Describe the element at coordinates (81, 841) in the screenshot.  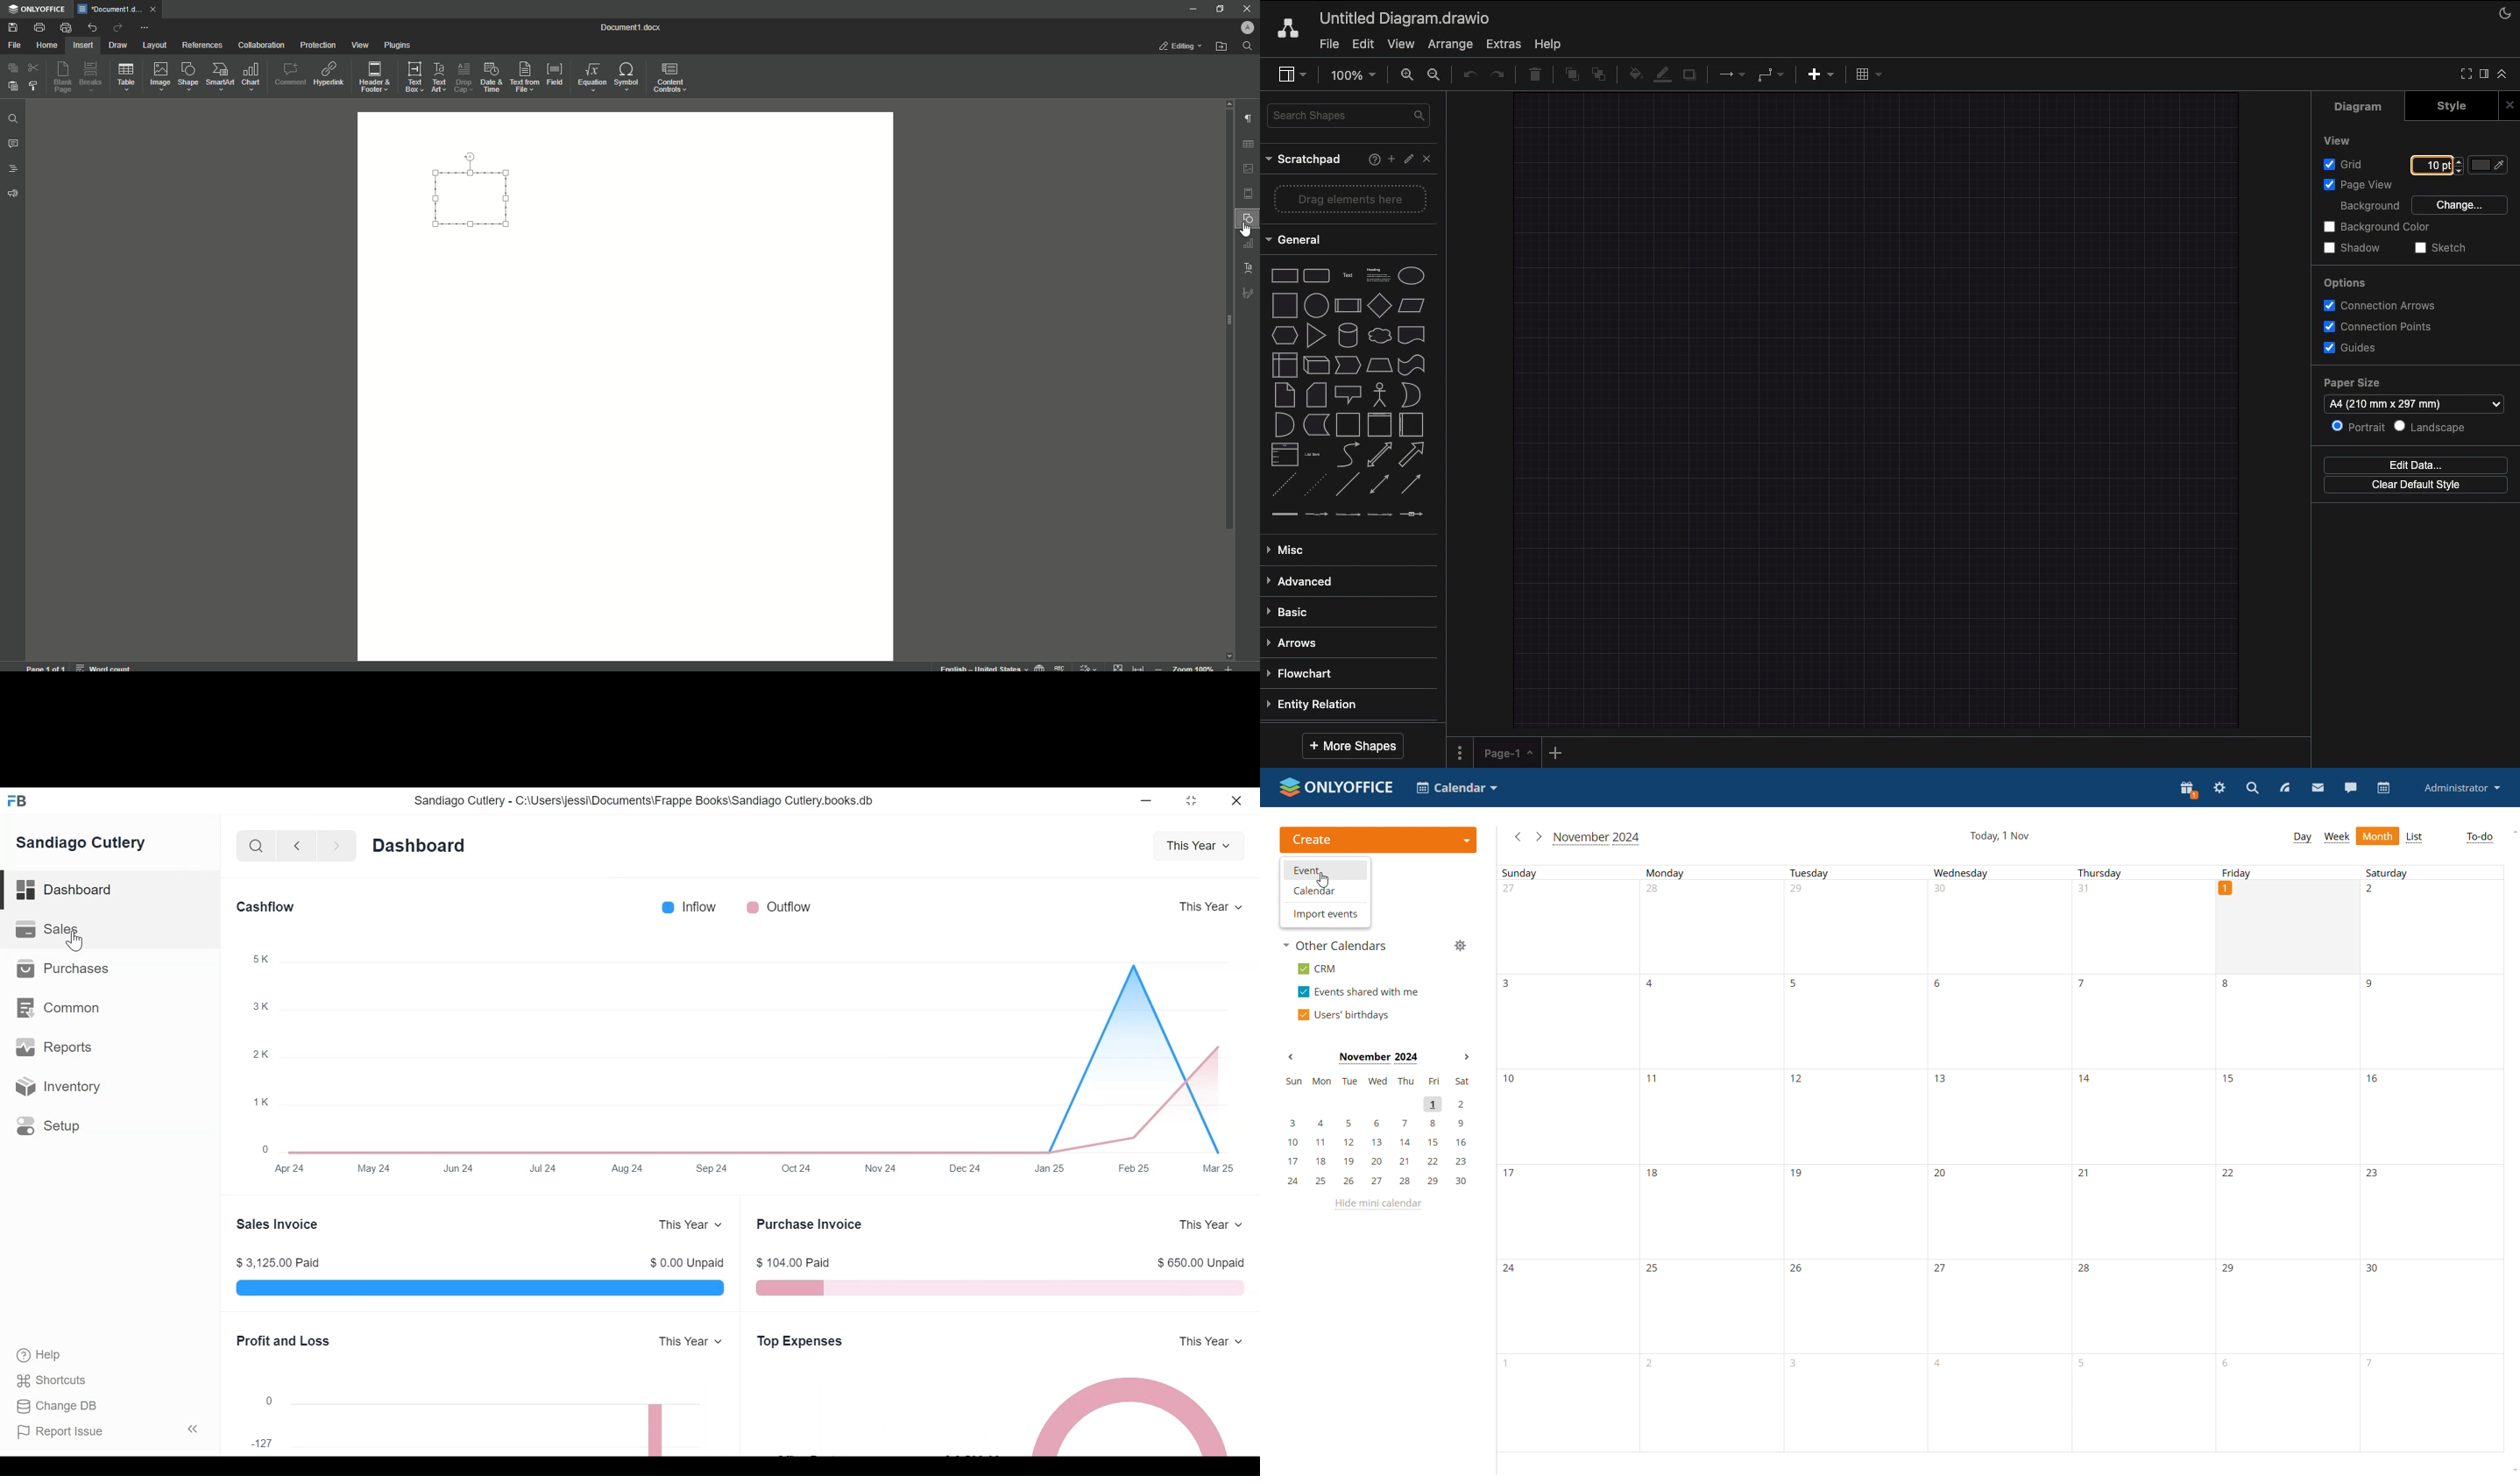
I see `Sandiago Cutlery` at that location.